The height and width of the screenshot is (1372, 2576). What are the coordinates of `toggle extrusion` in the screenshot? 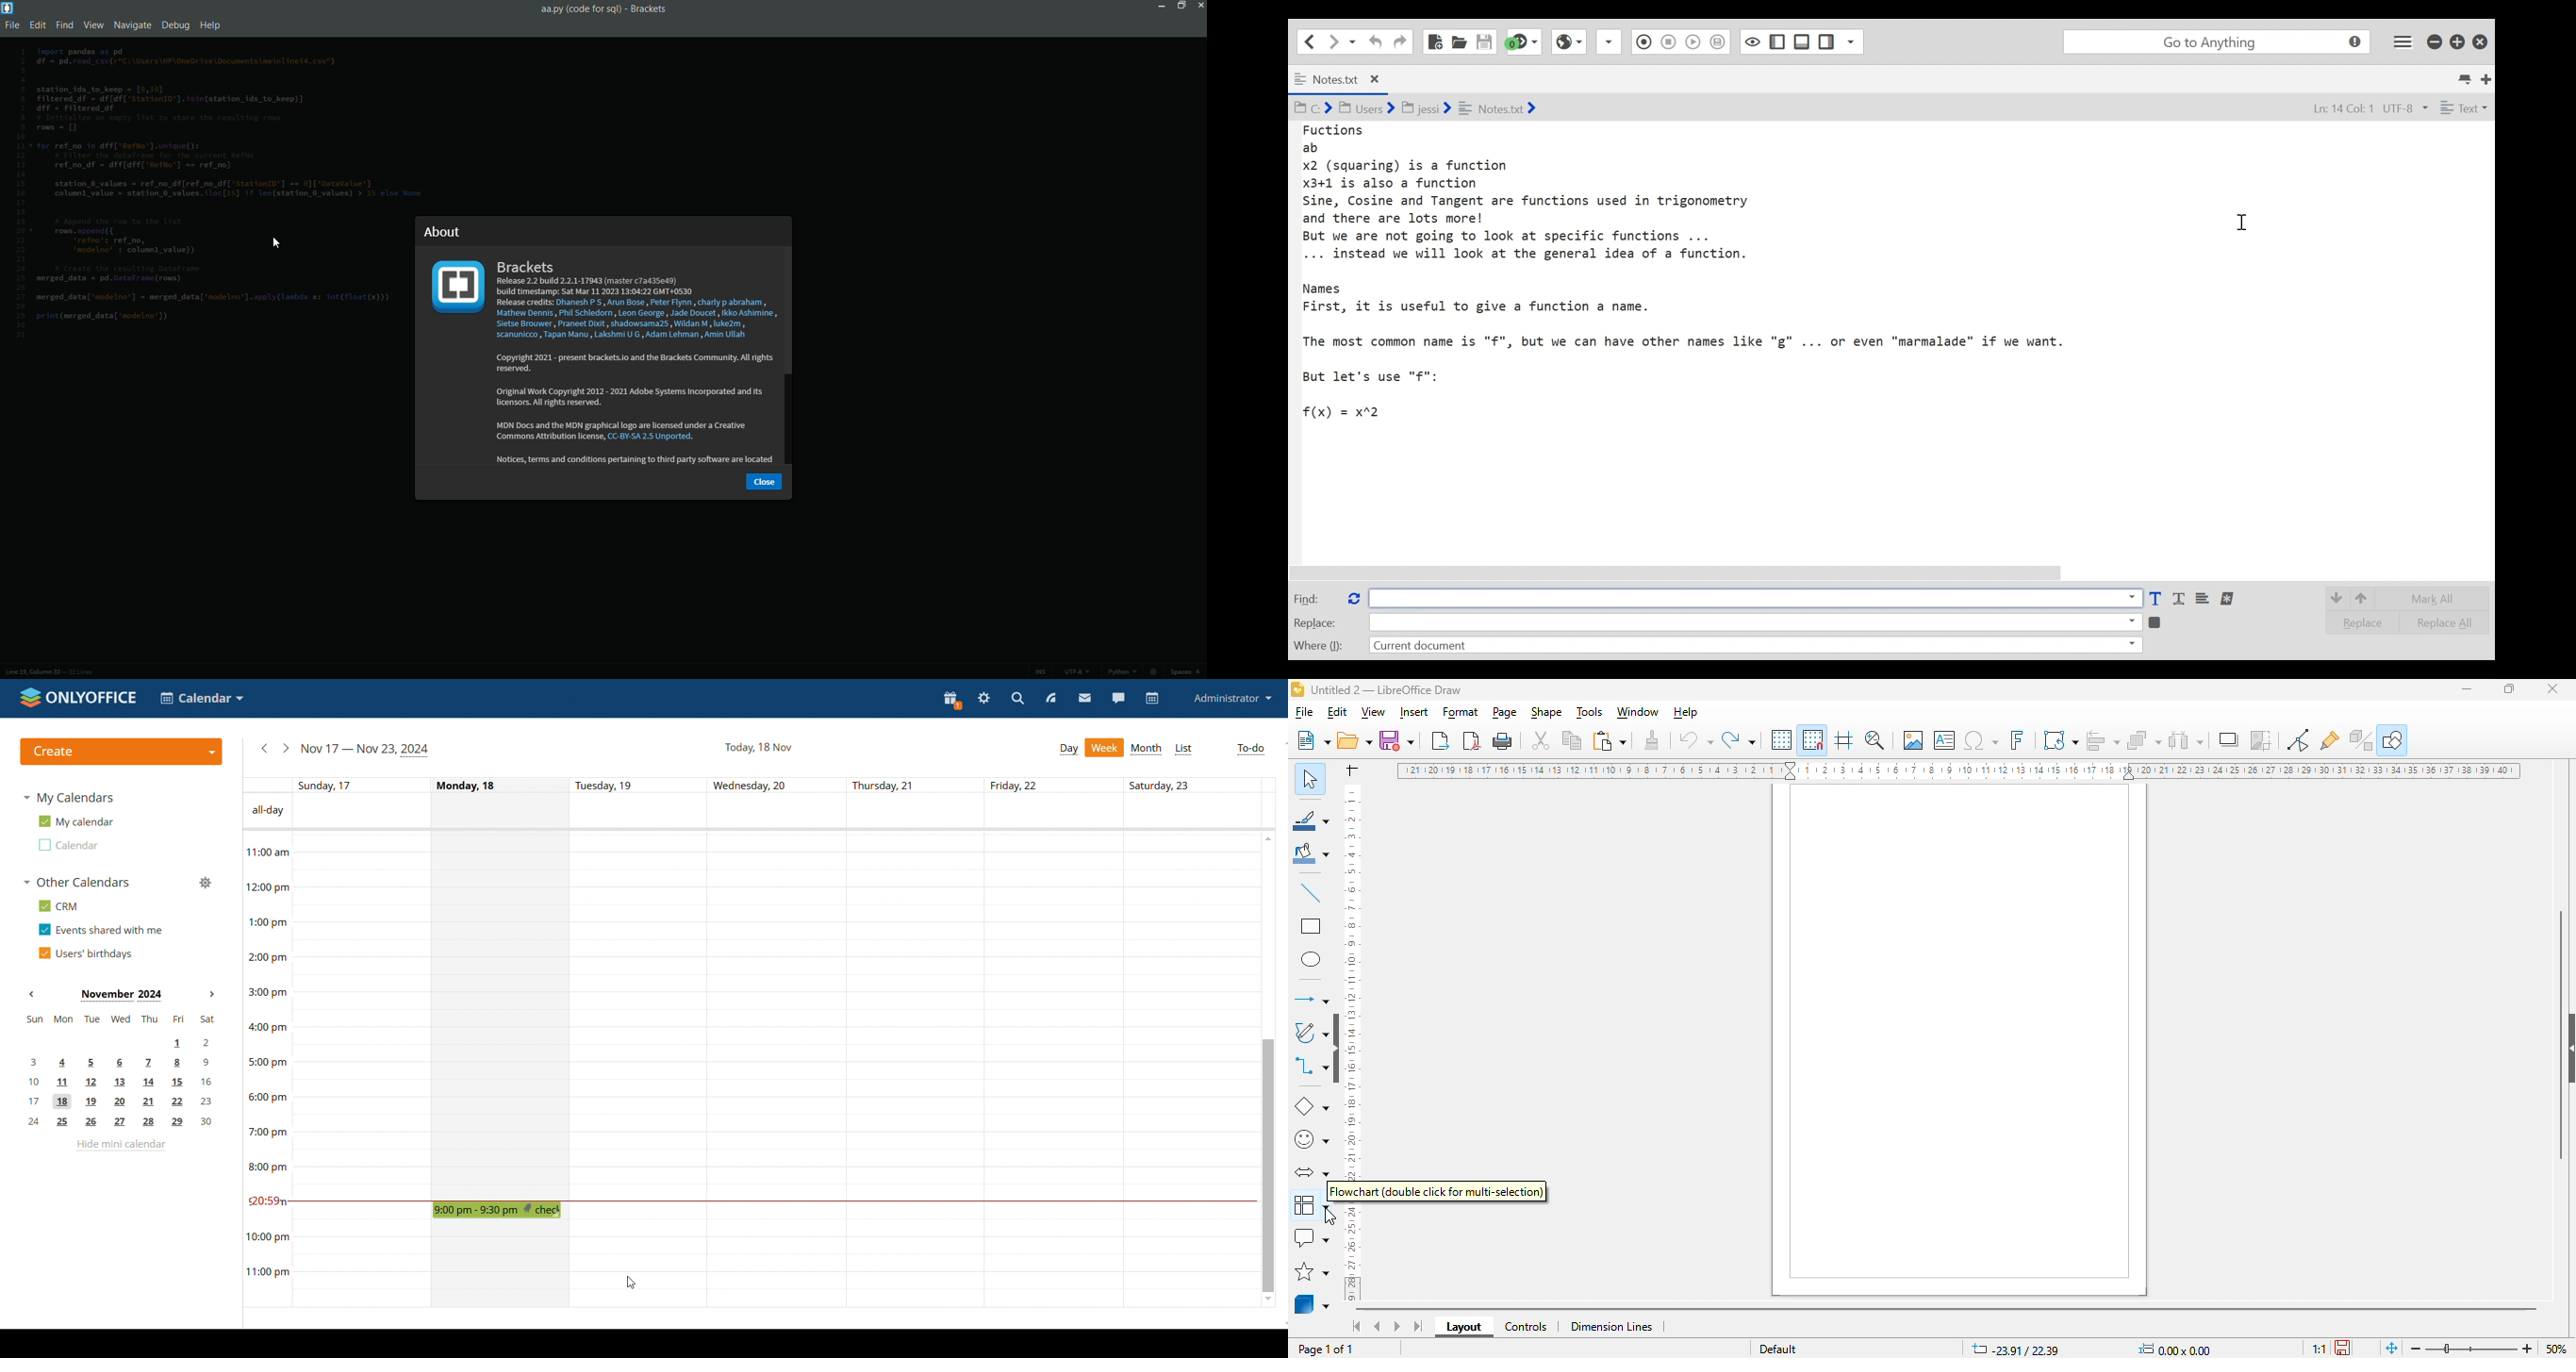 It's located at (2361, 739).